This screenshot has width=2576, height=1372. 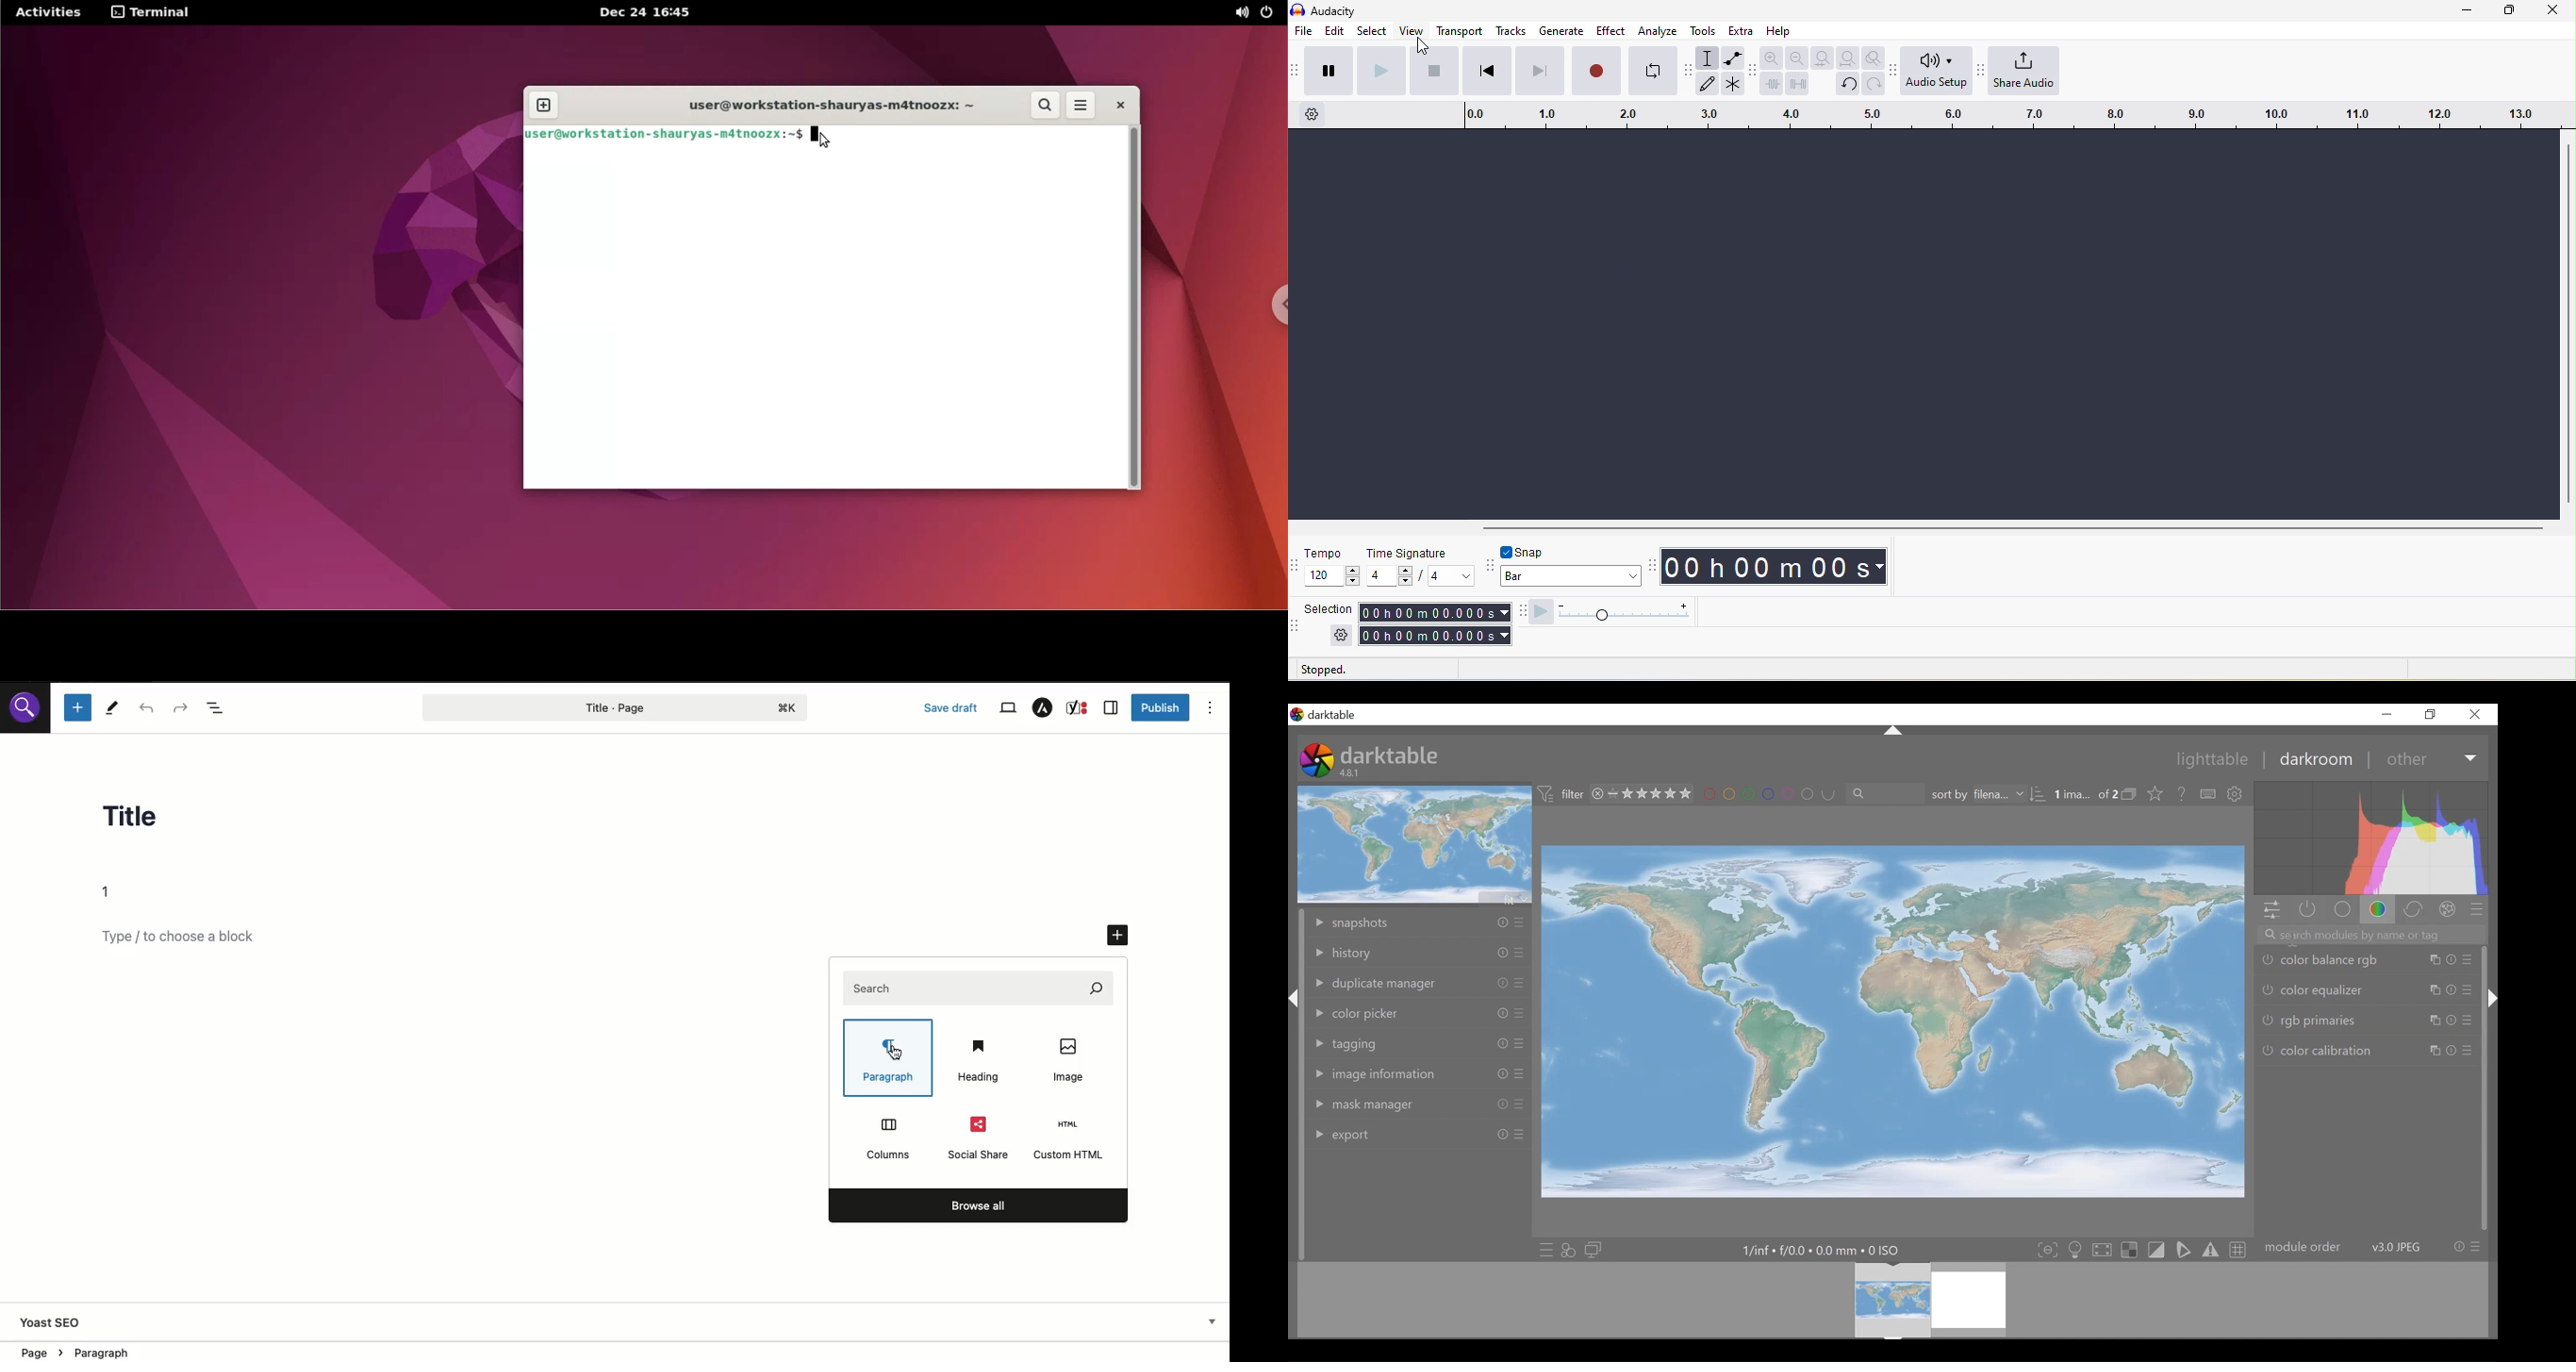 I want to click on toggle clipping indication, so click(x=2156, y=1250).